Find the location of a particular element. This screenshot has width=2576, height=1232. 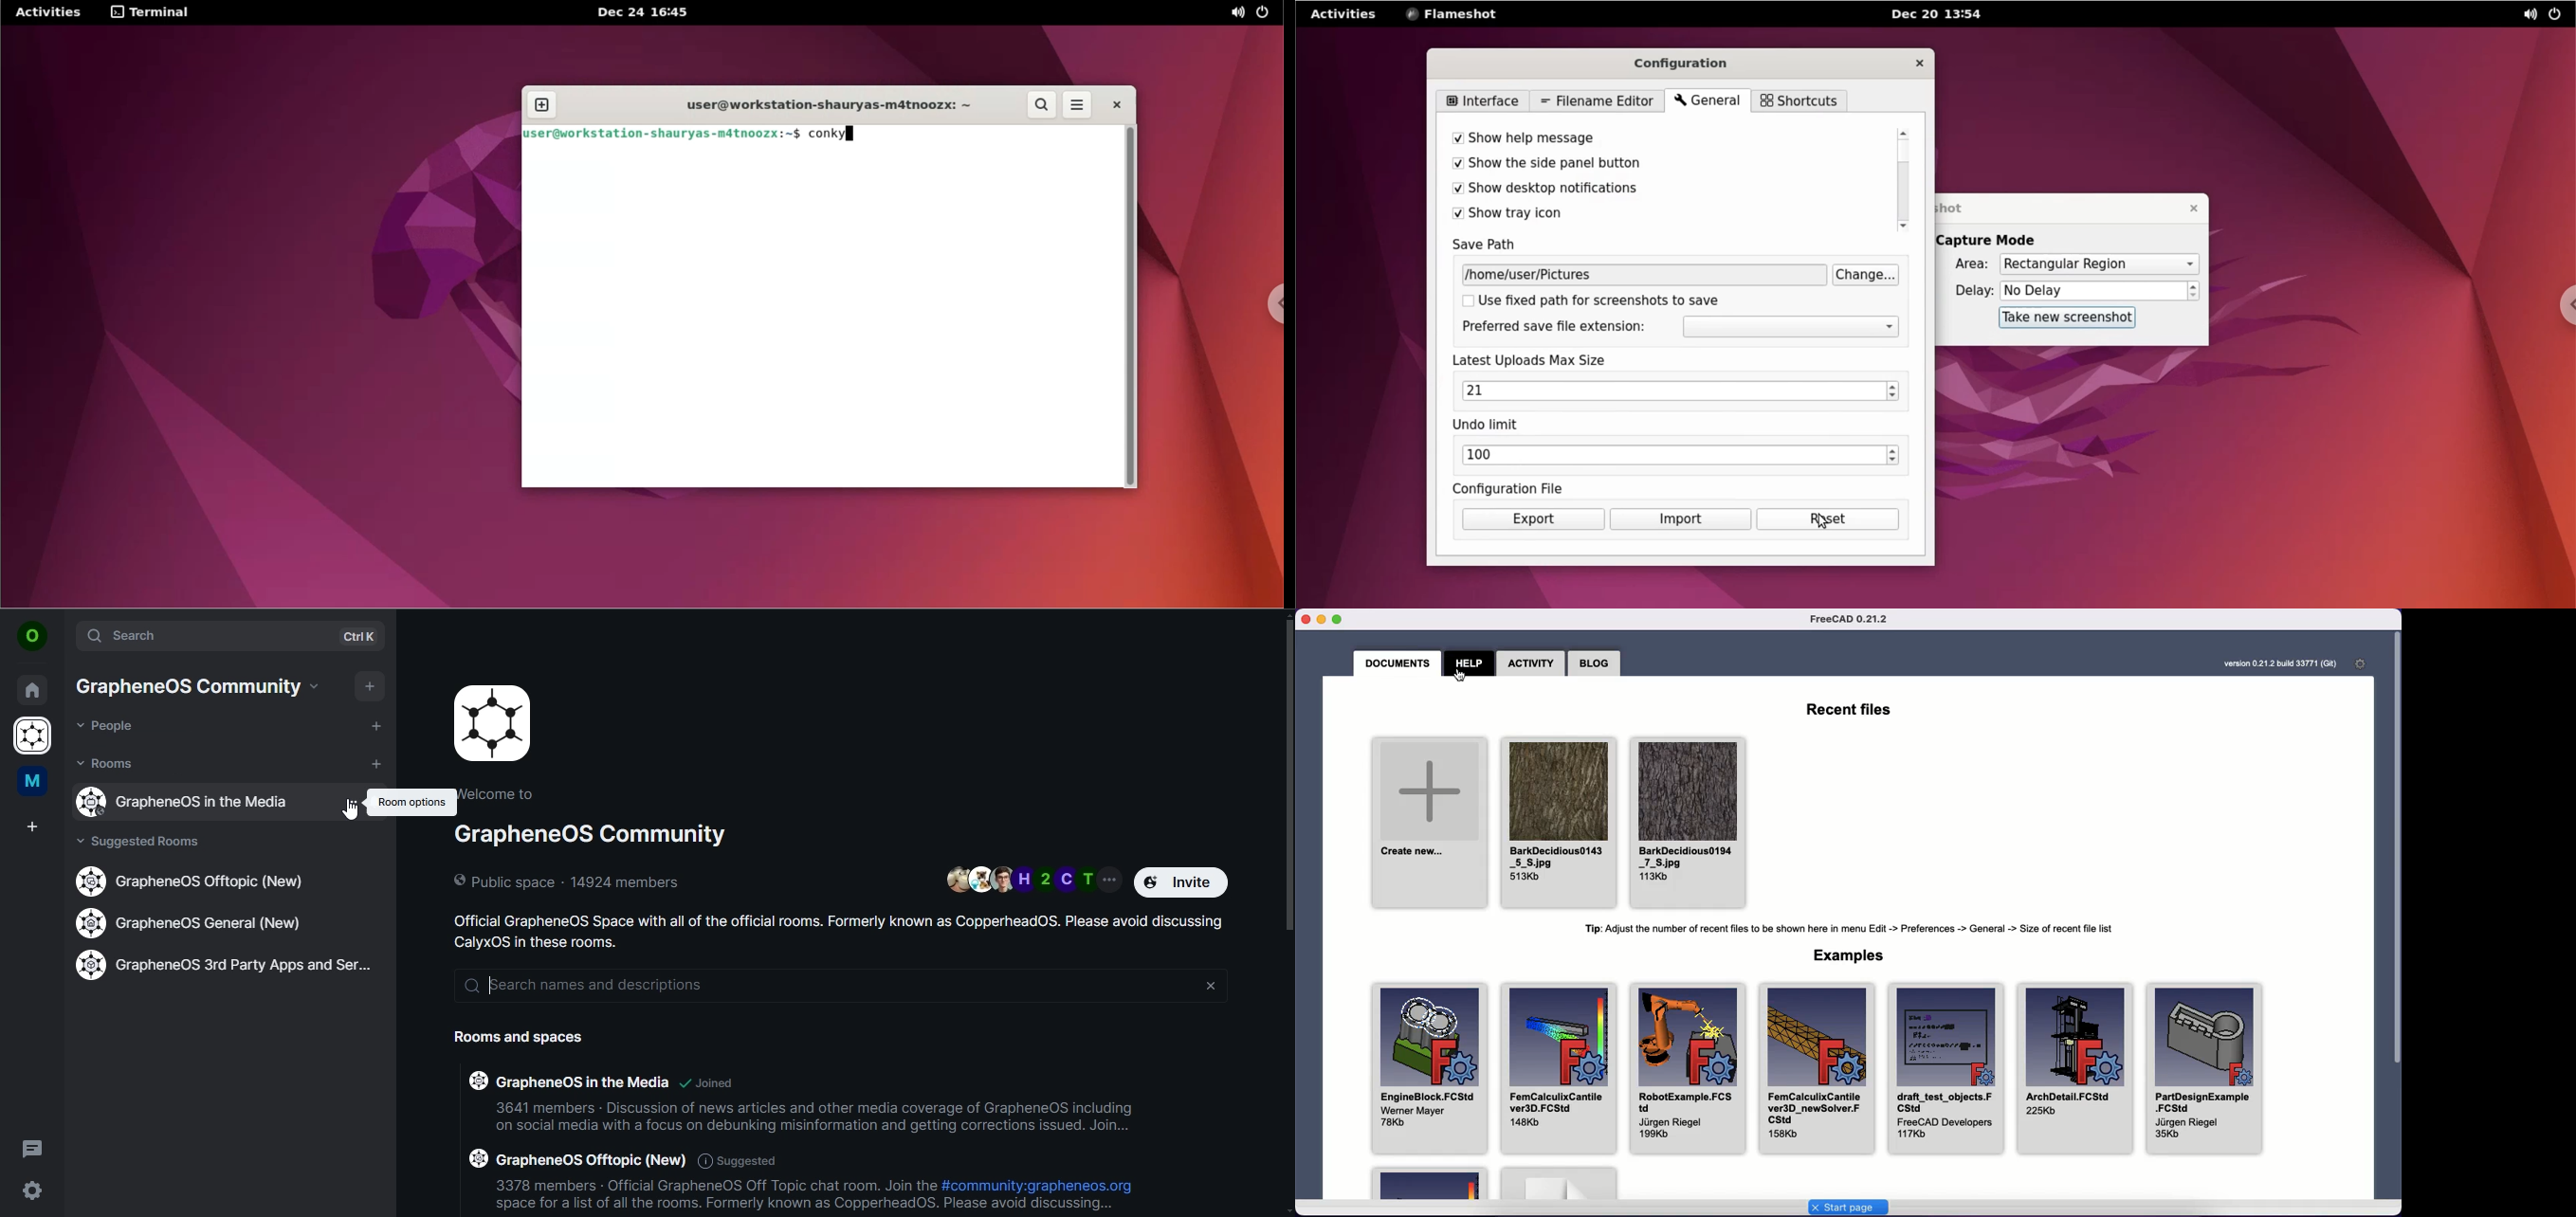

search is located at coordinates (206, 636).